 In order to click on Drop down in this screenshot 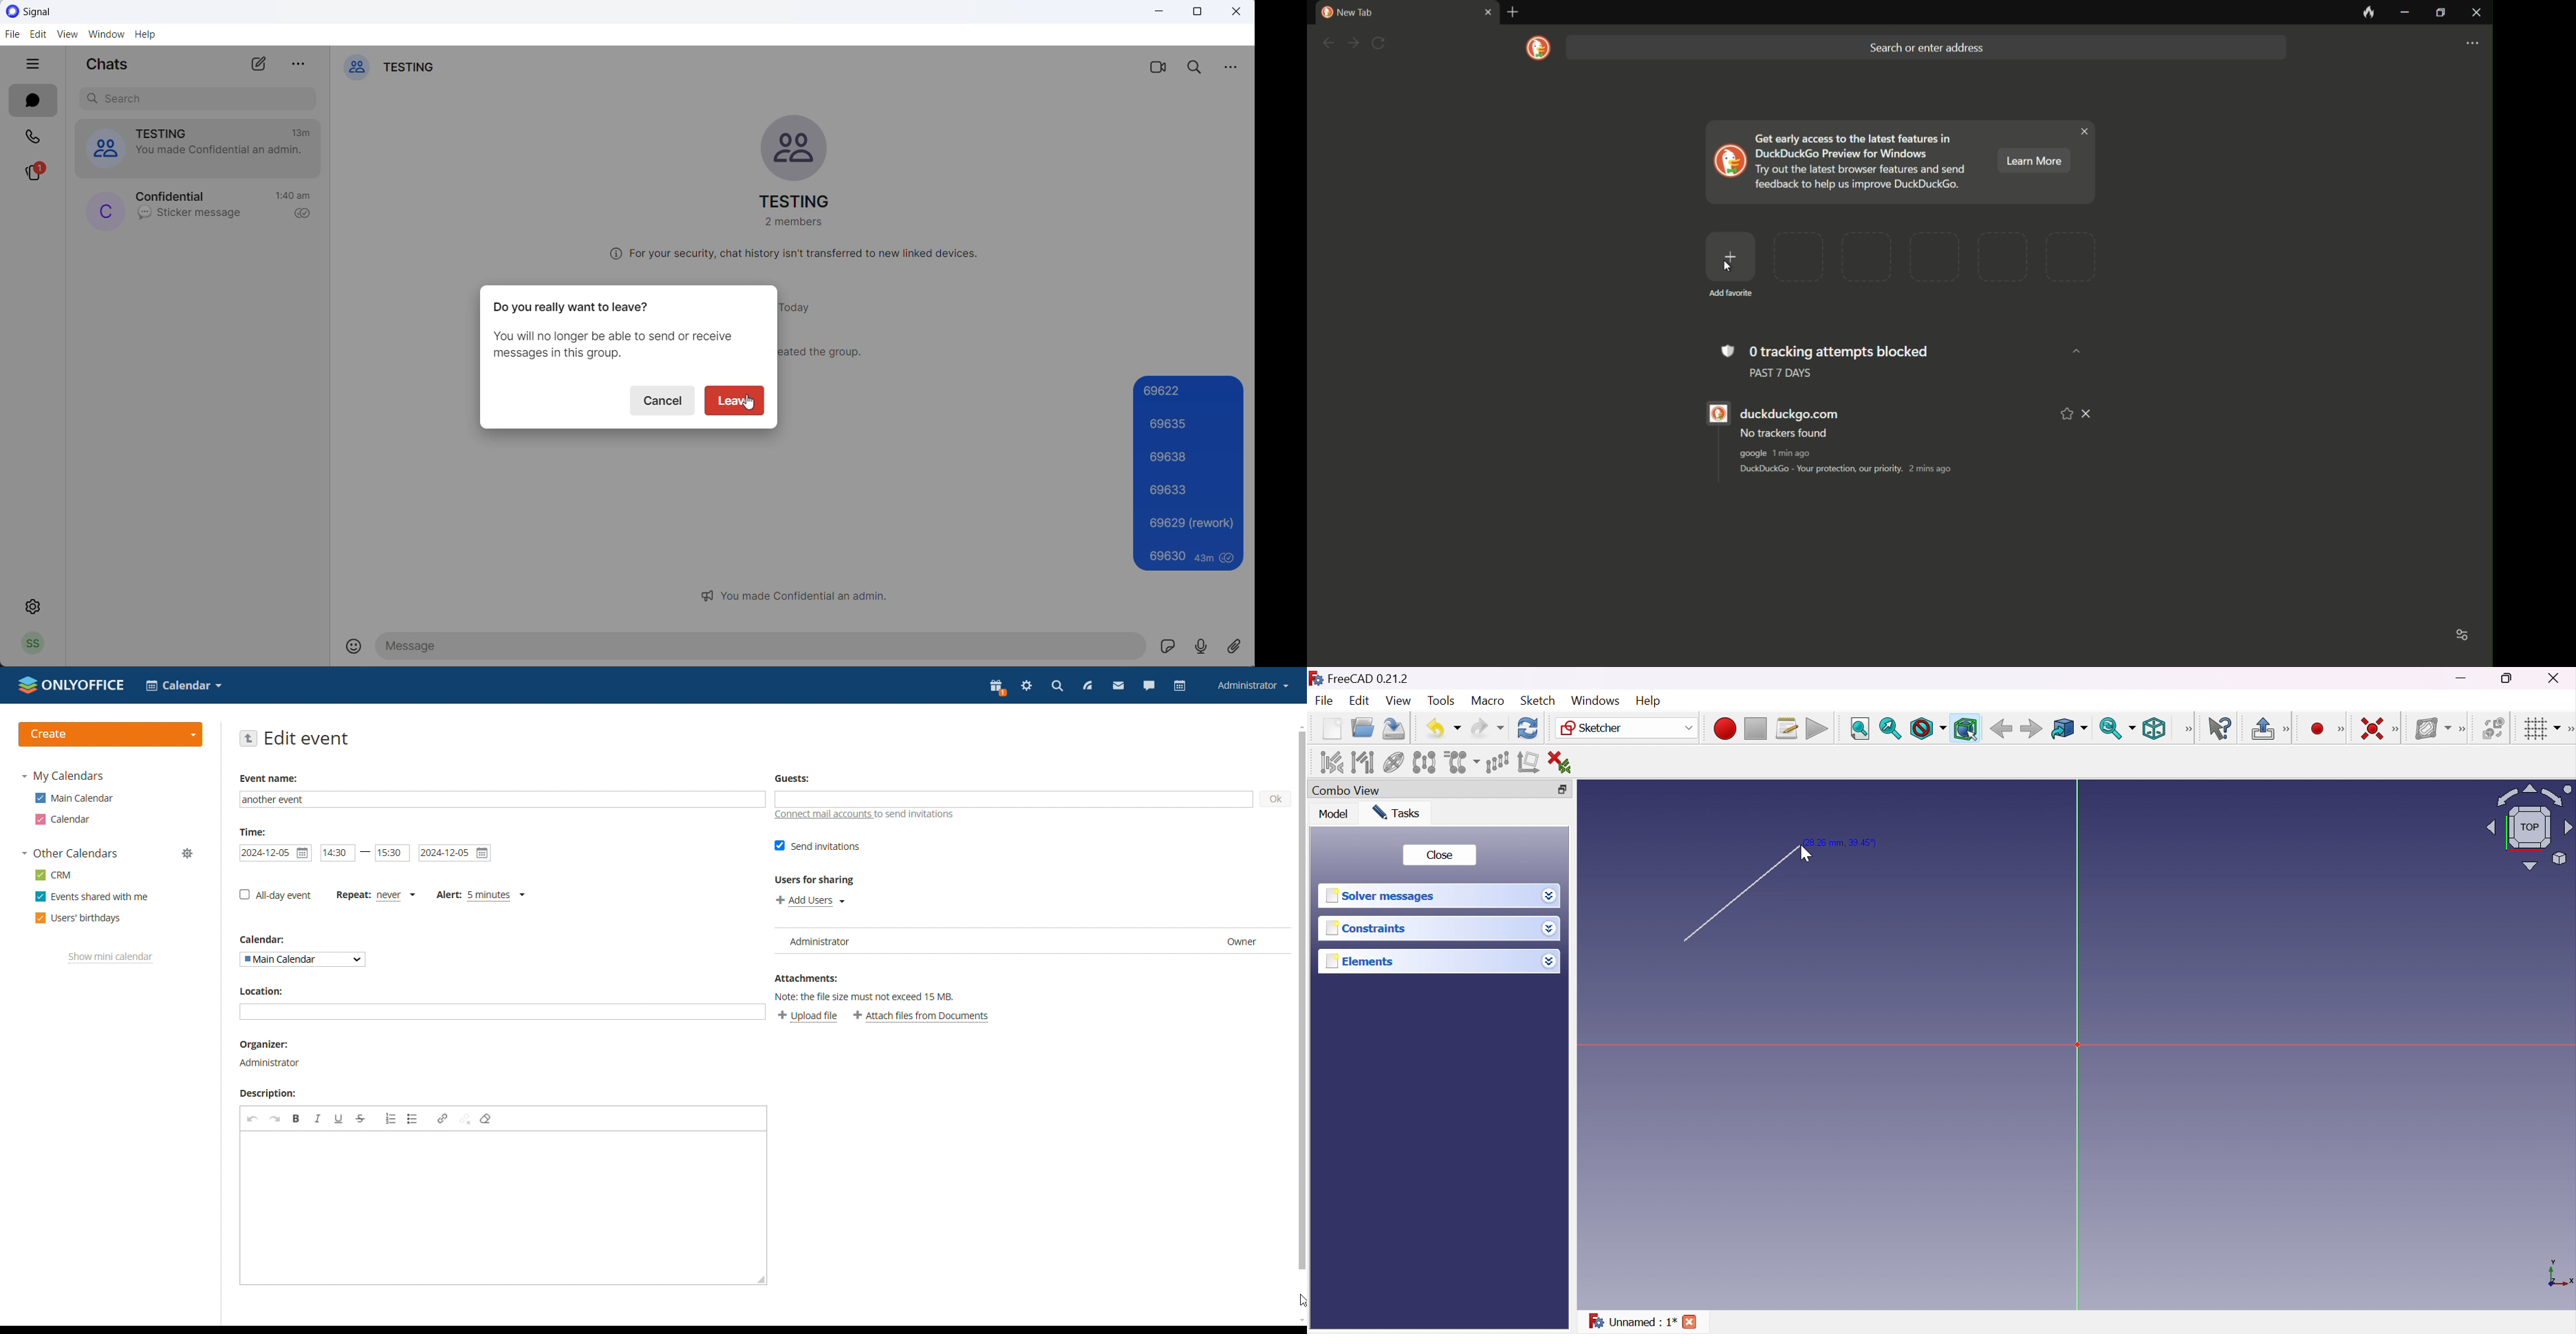, I will do `click(1551, 963)`.